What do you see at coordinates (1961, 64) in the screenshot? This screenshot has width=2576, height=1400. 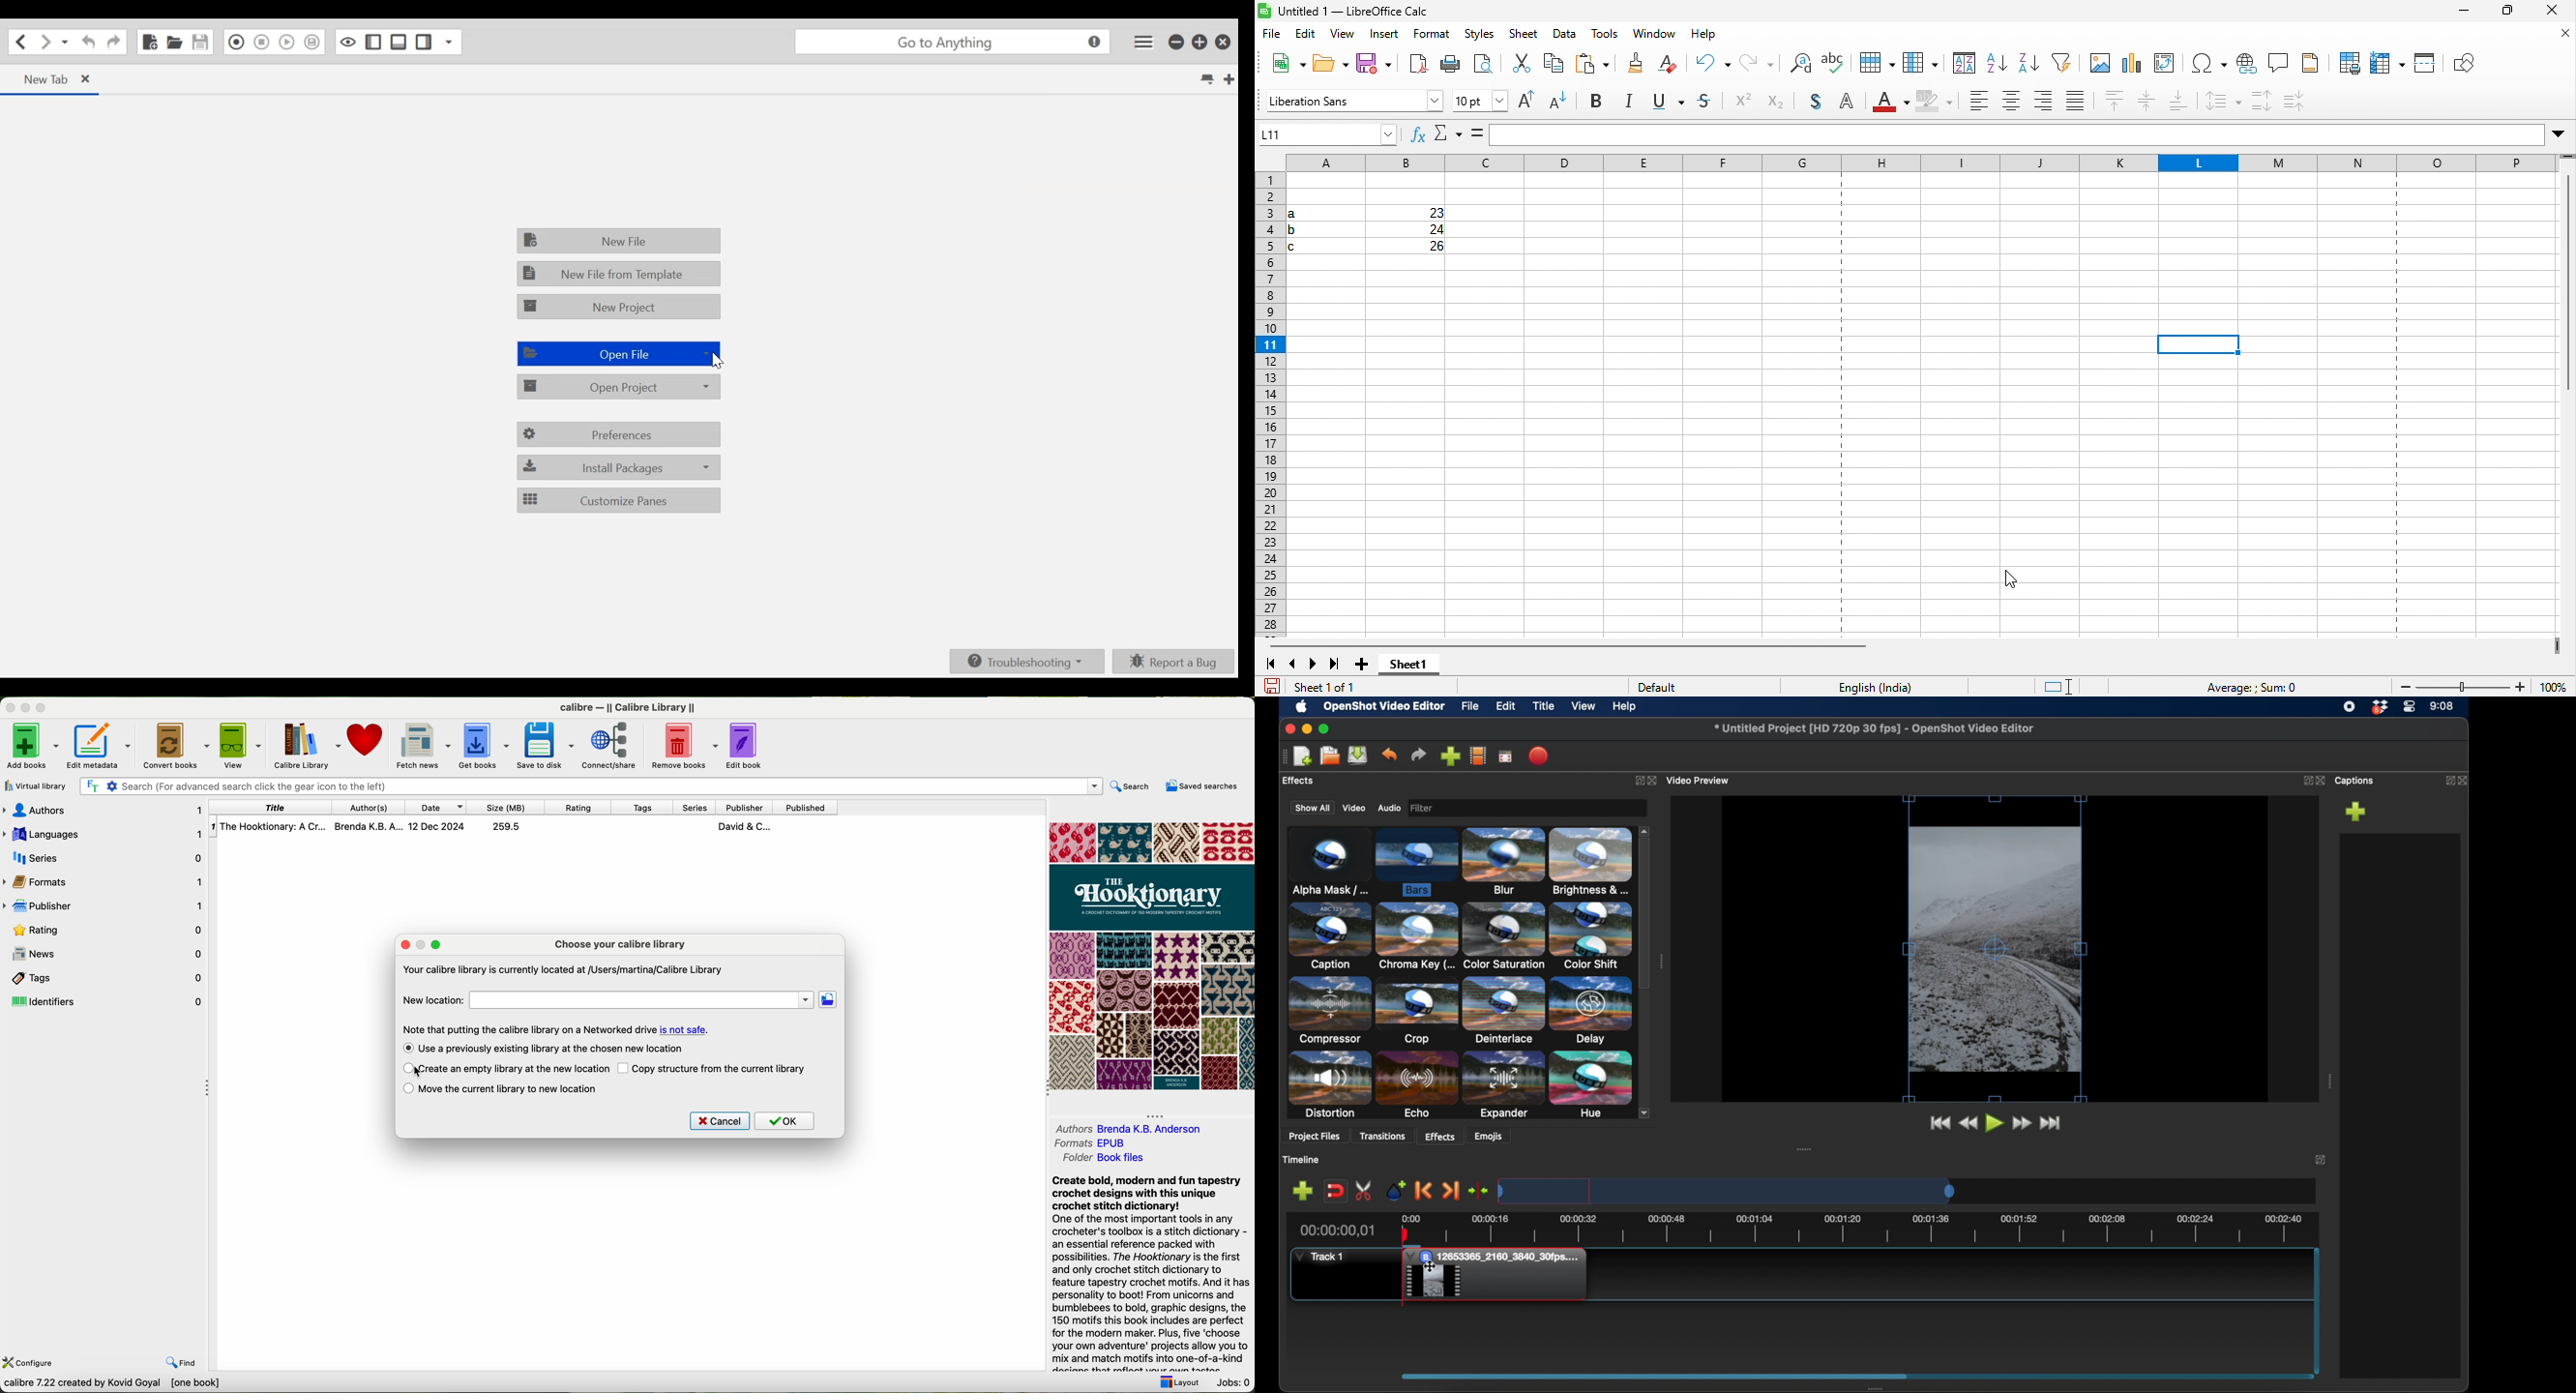 I see `sort ascending` at bounding box center [1961, 64].